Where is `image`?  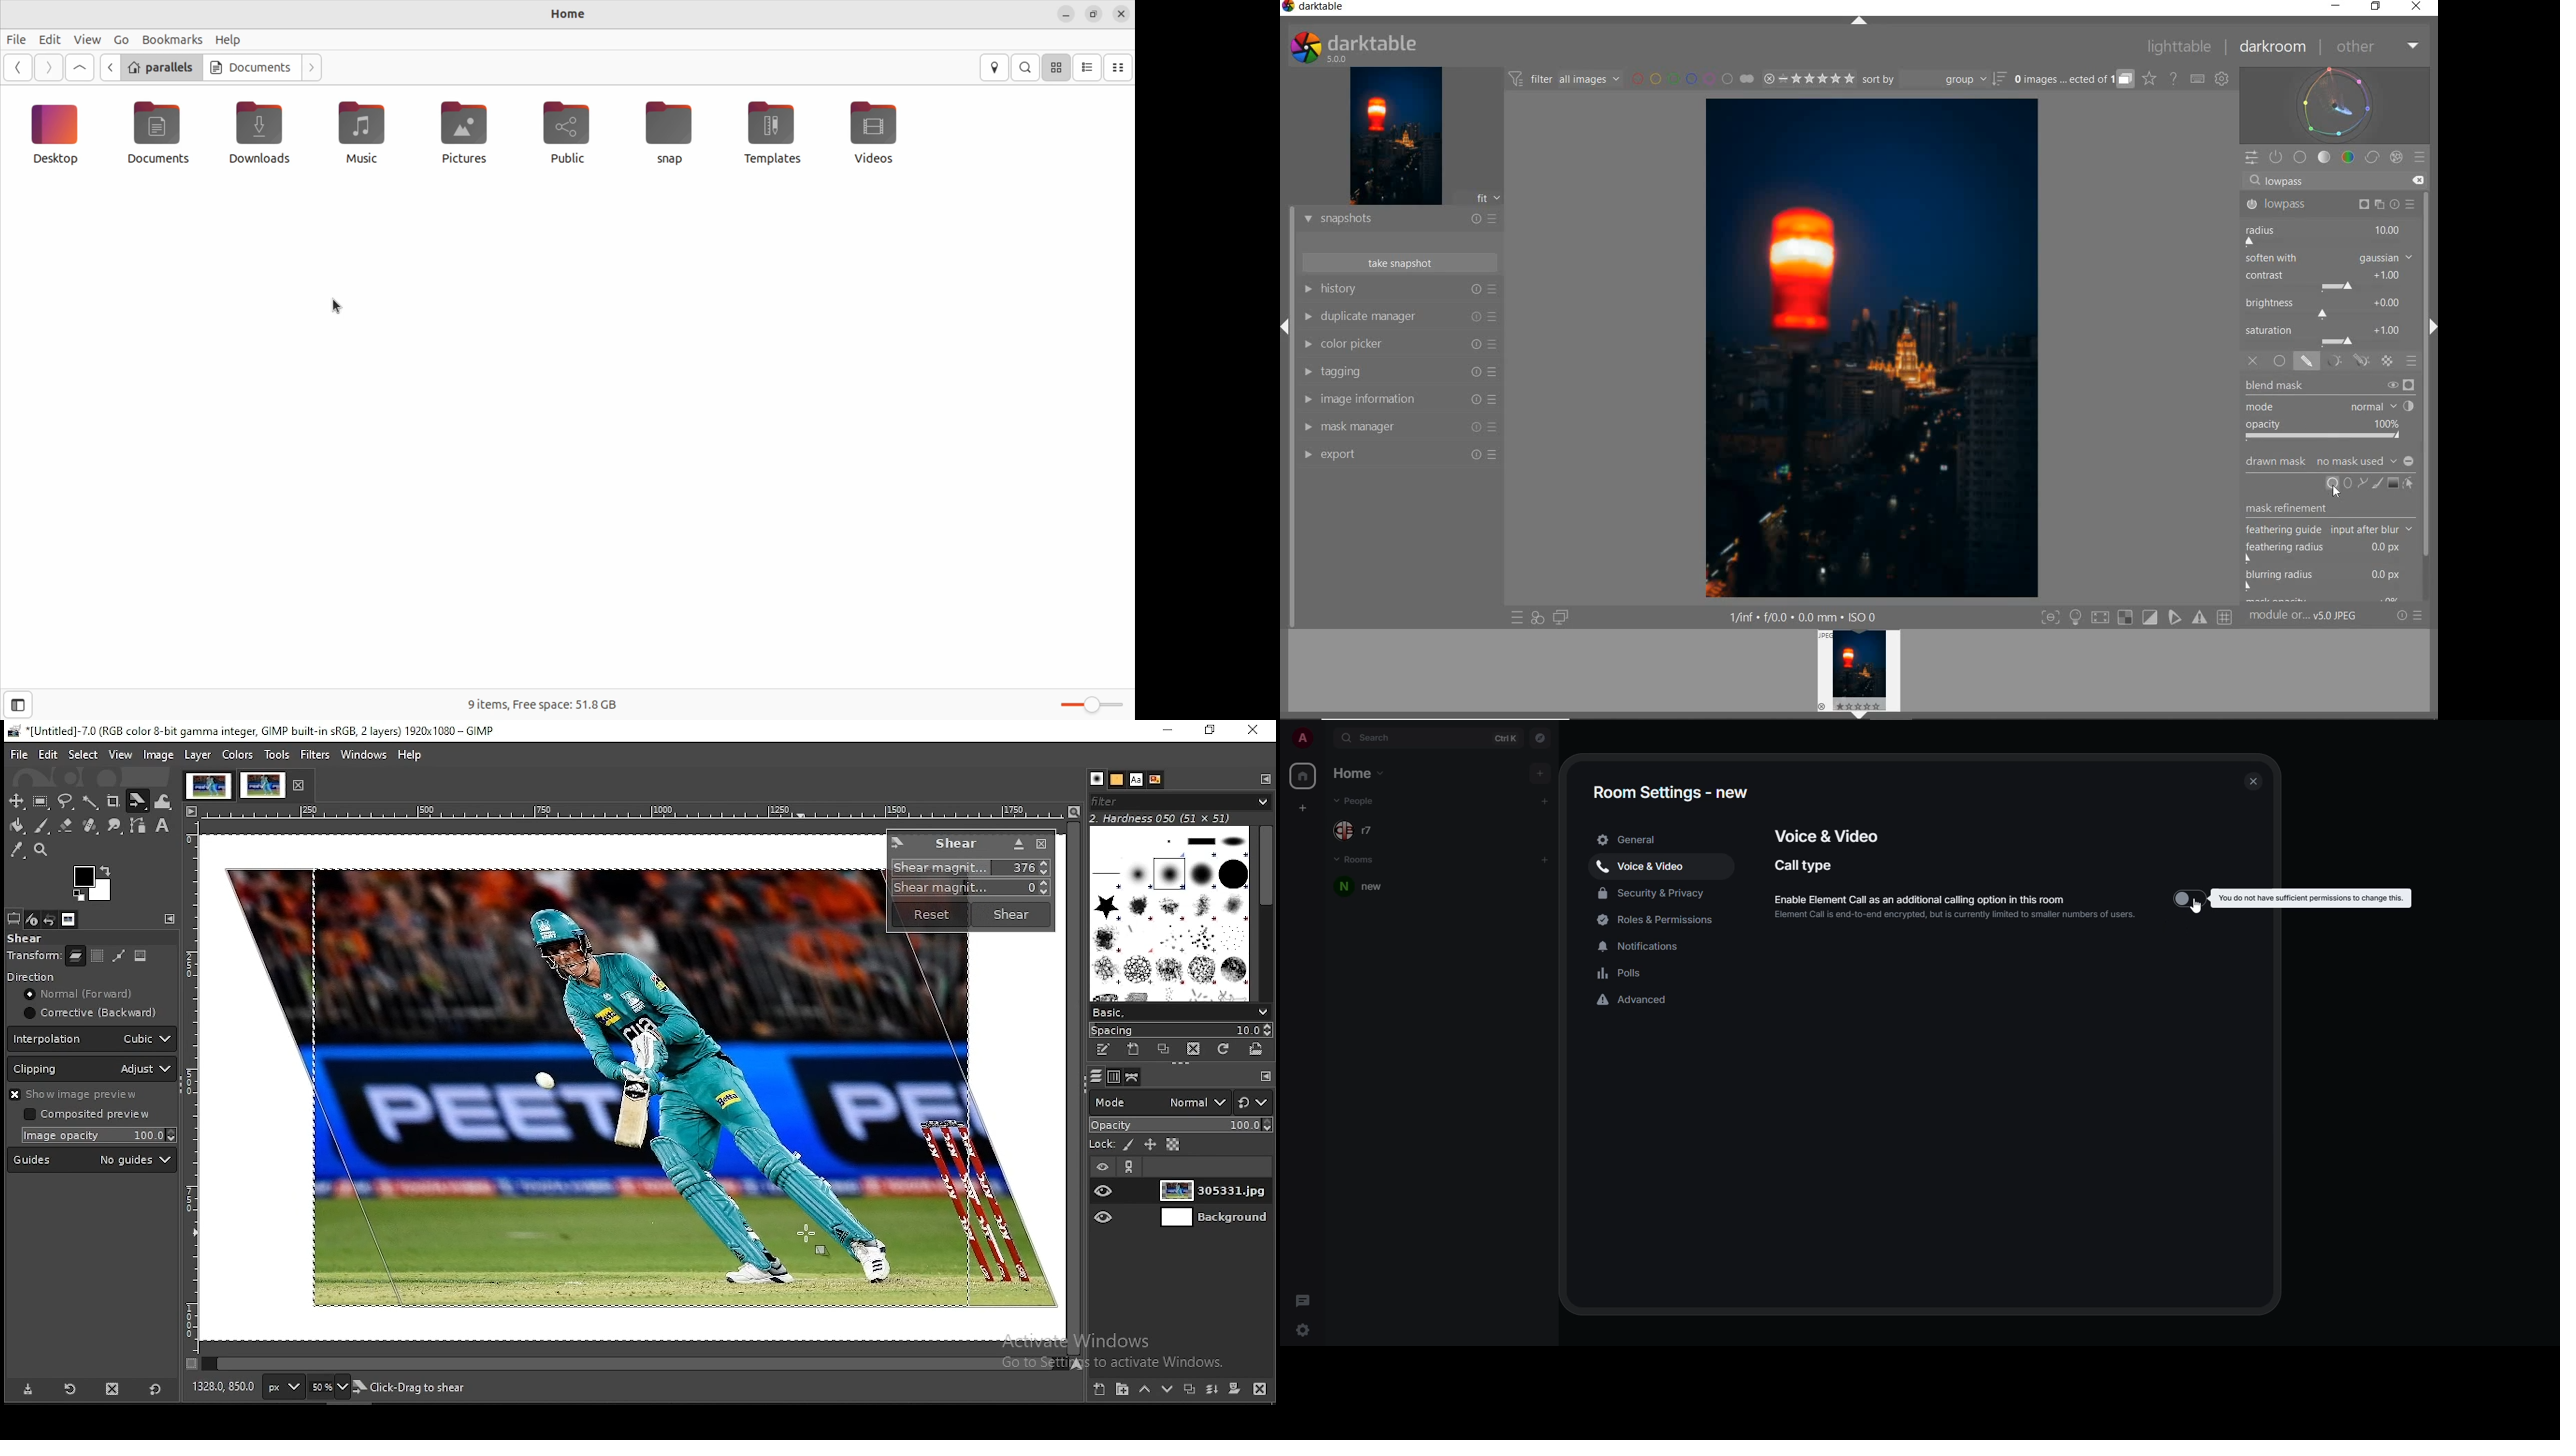
image is located at coordinates (140, 955).